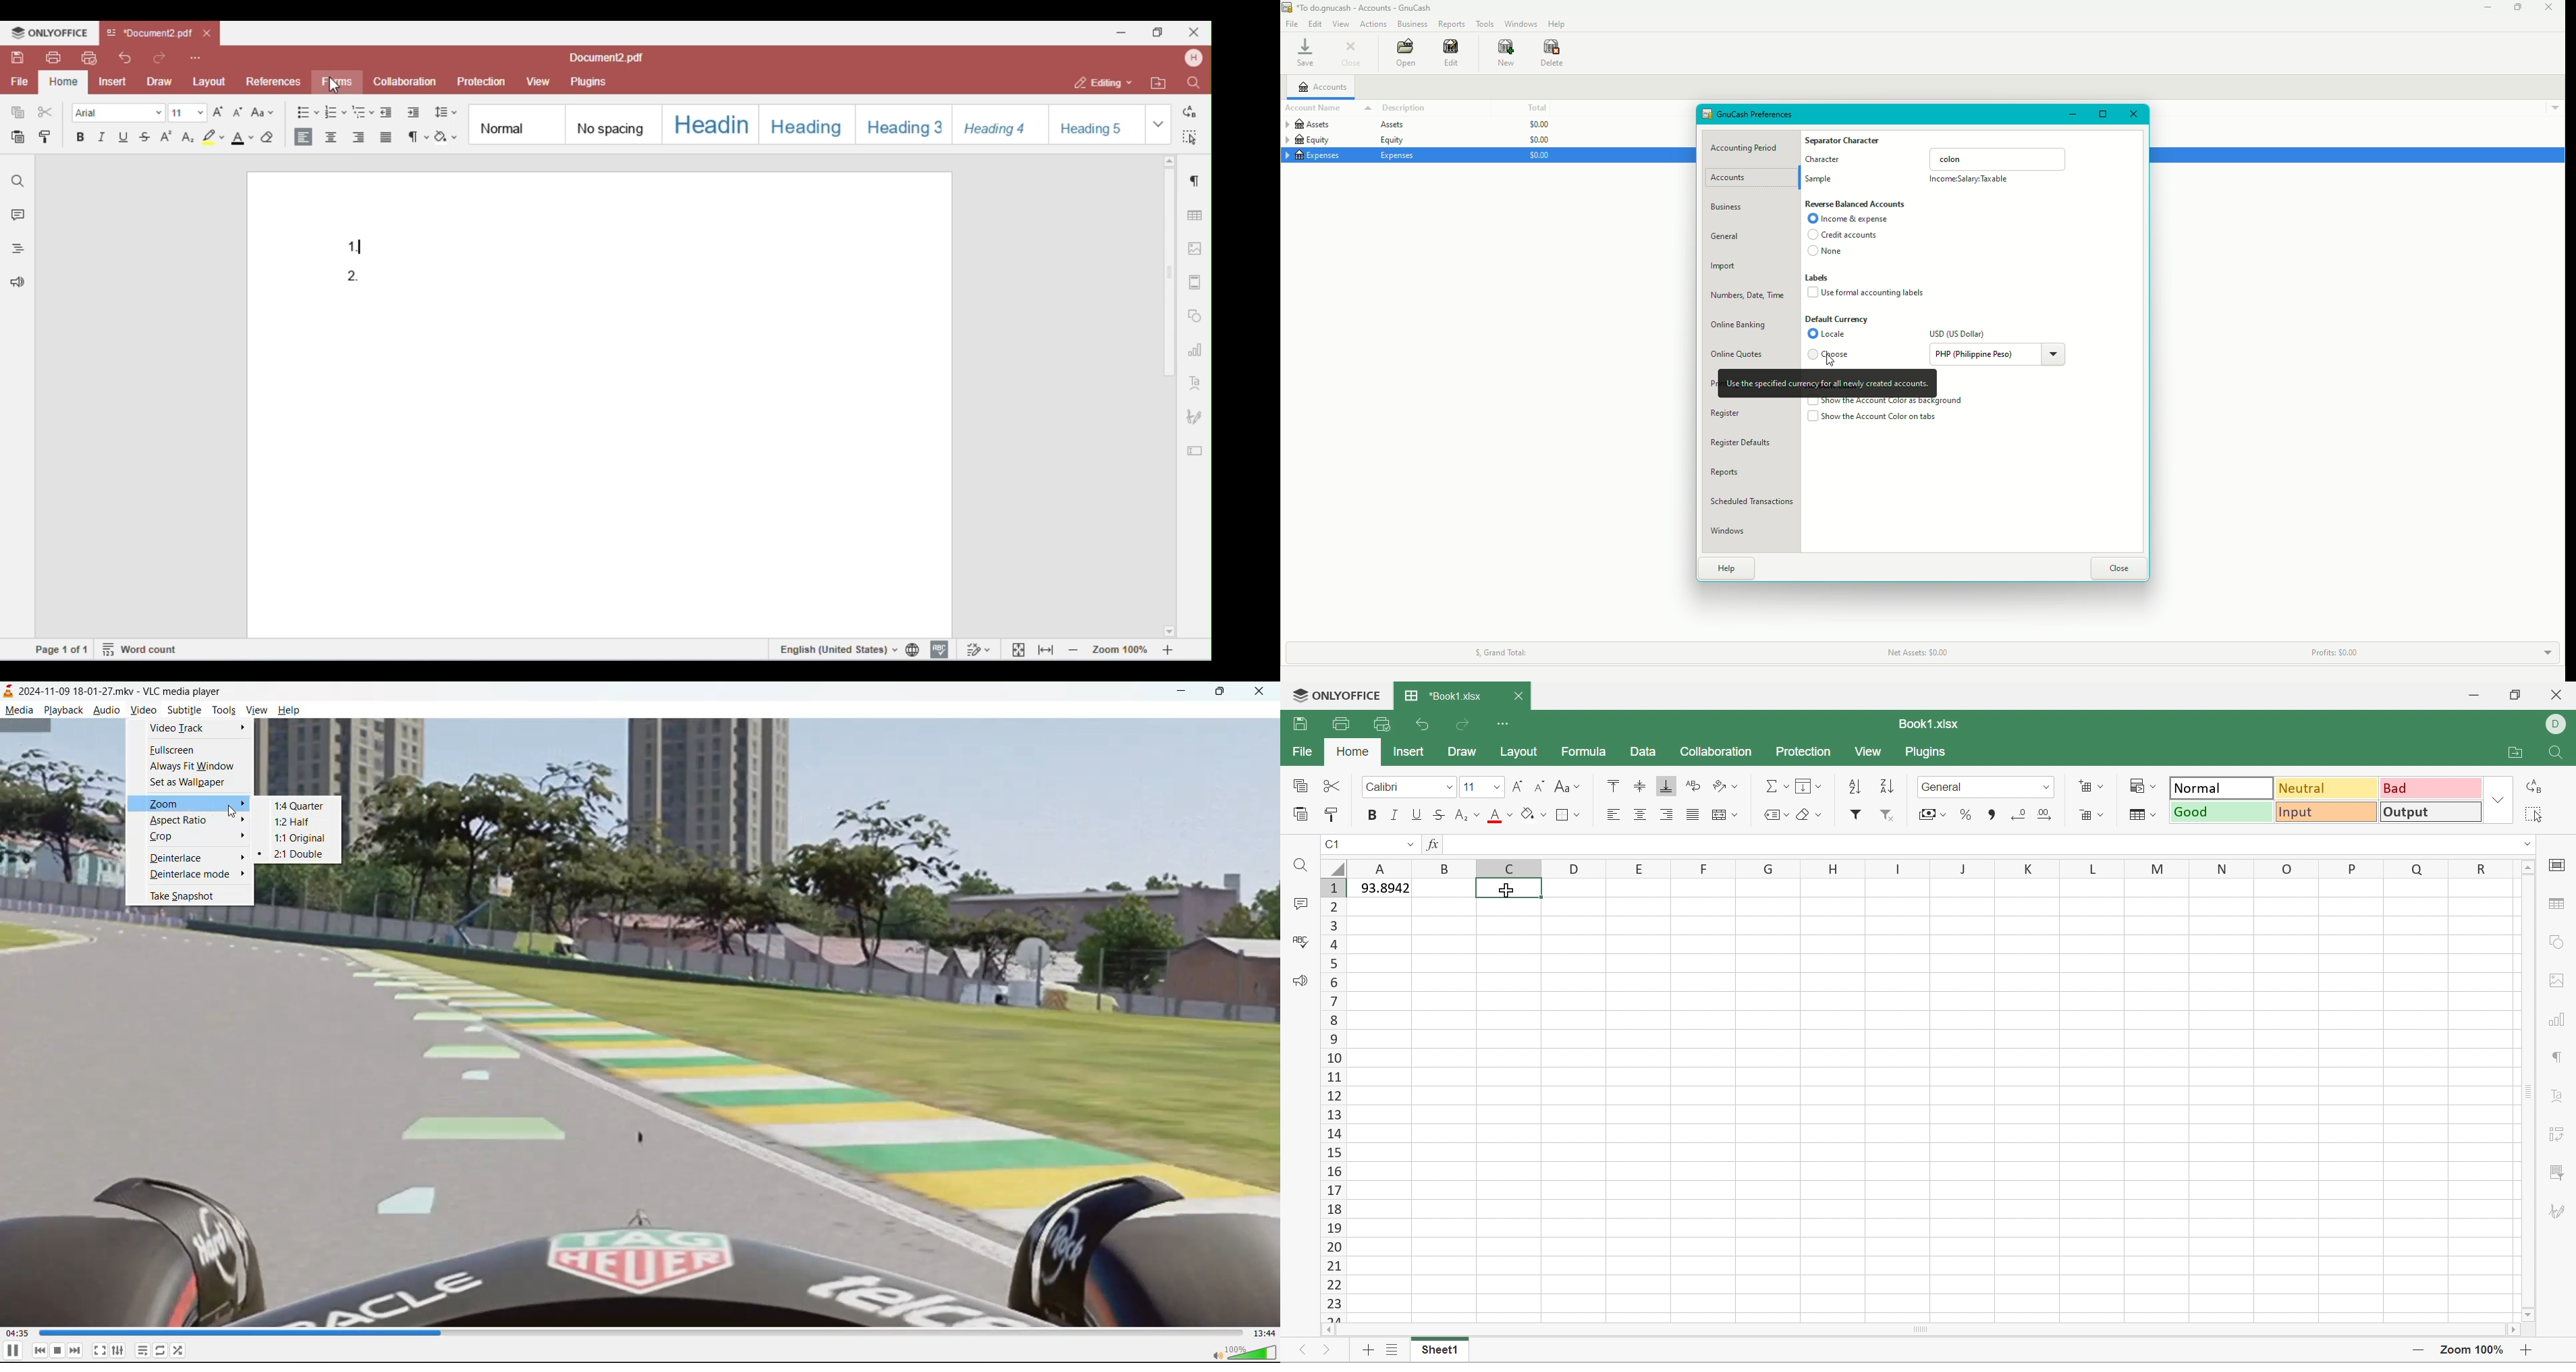  Describe the element at coordinates (1442, 696) in the screenshot. I see `*Book1.xlsx` at that location.